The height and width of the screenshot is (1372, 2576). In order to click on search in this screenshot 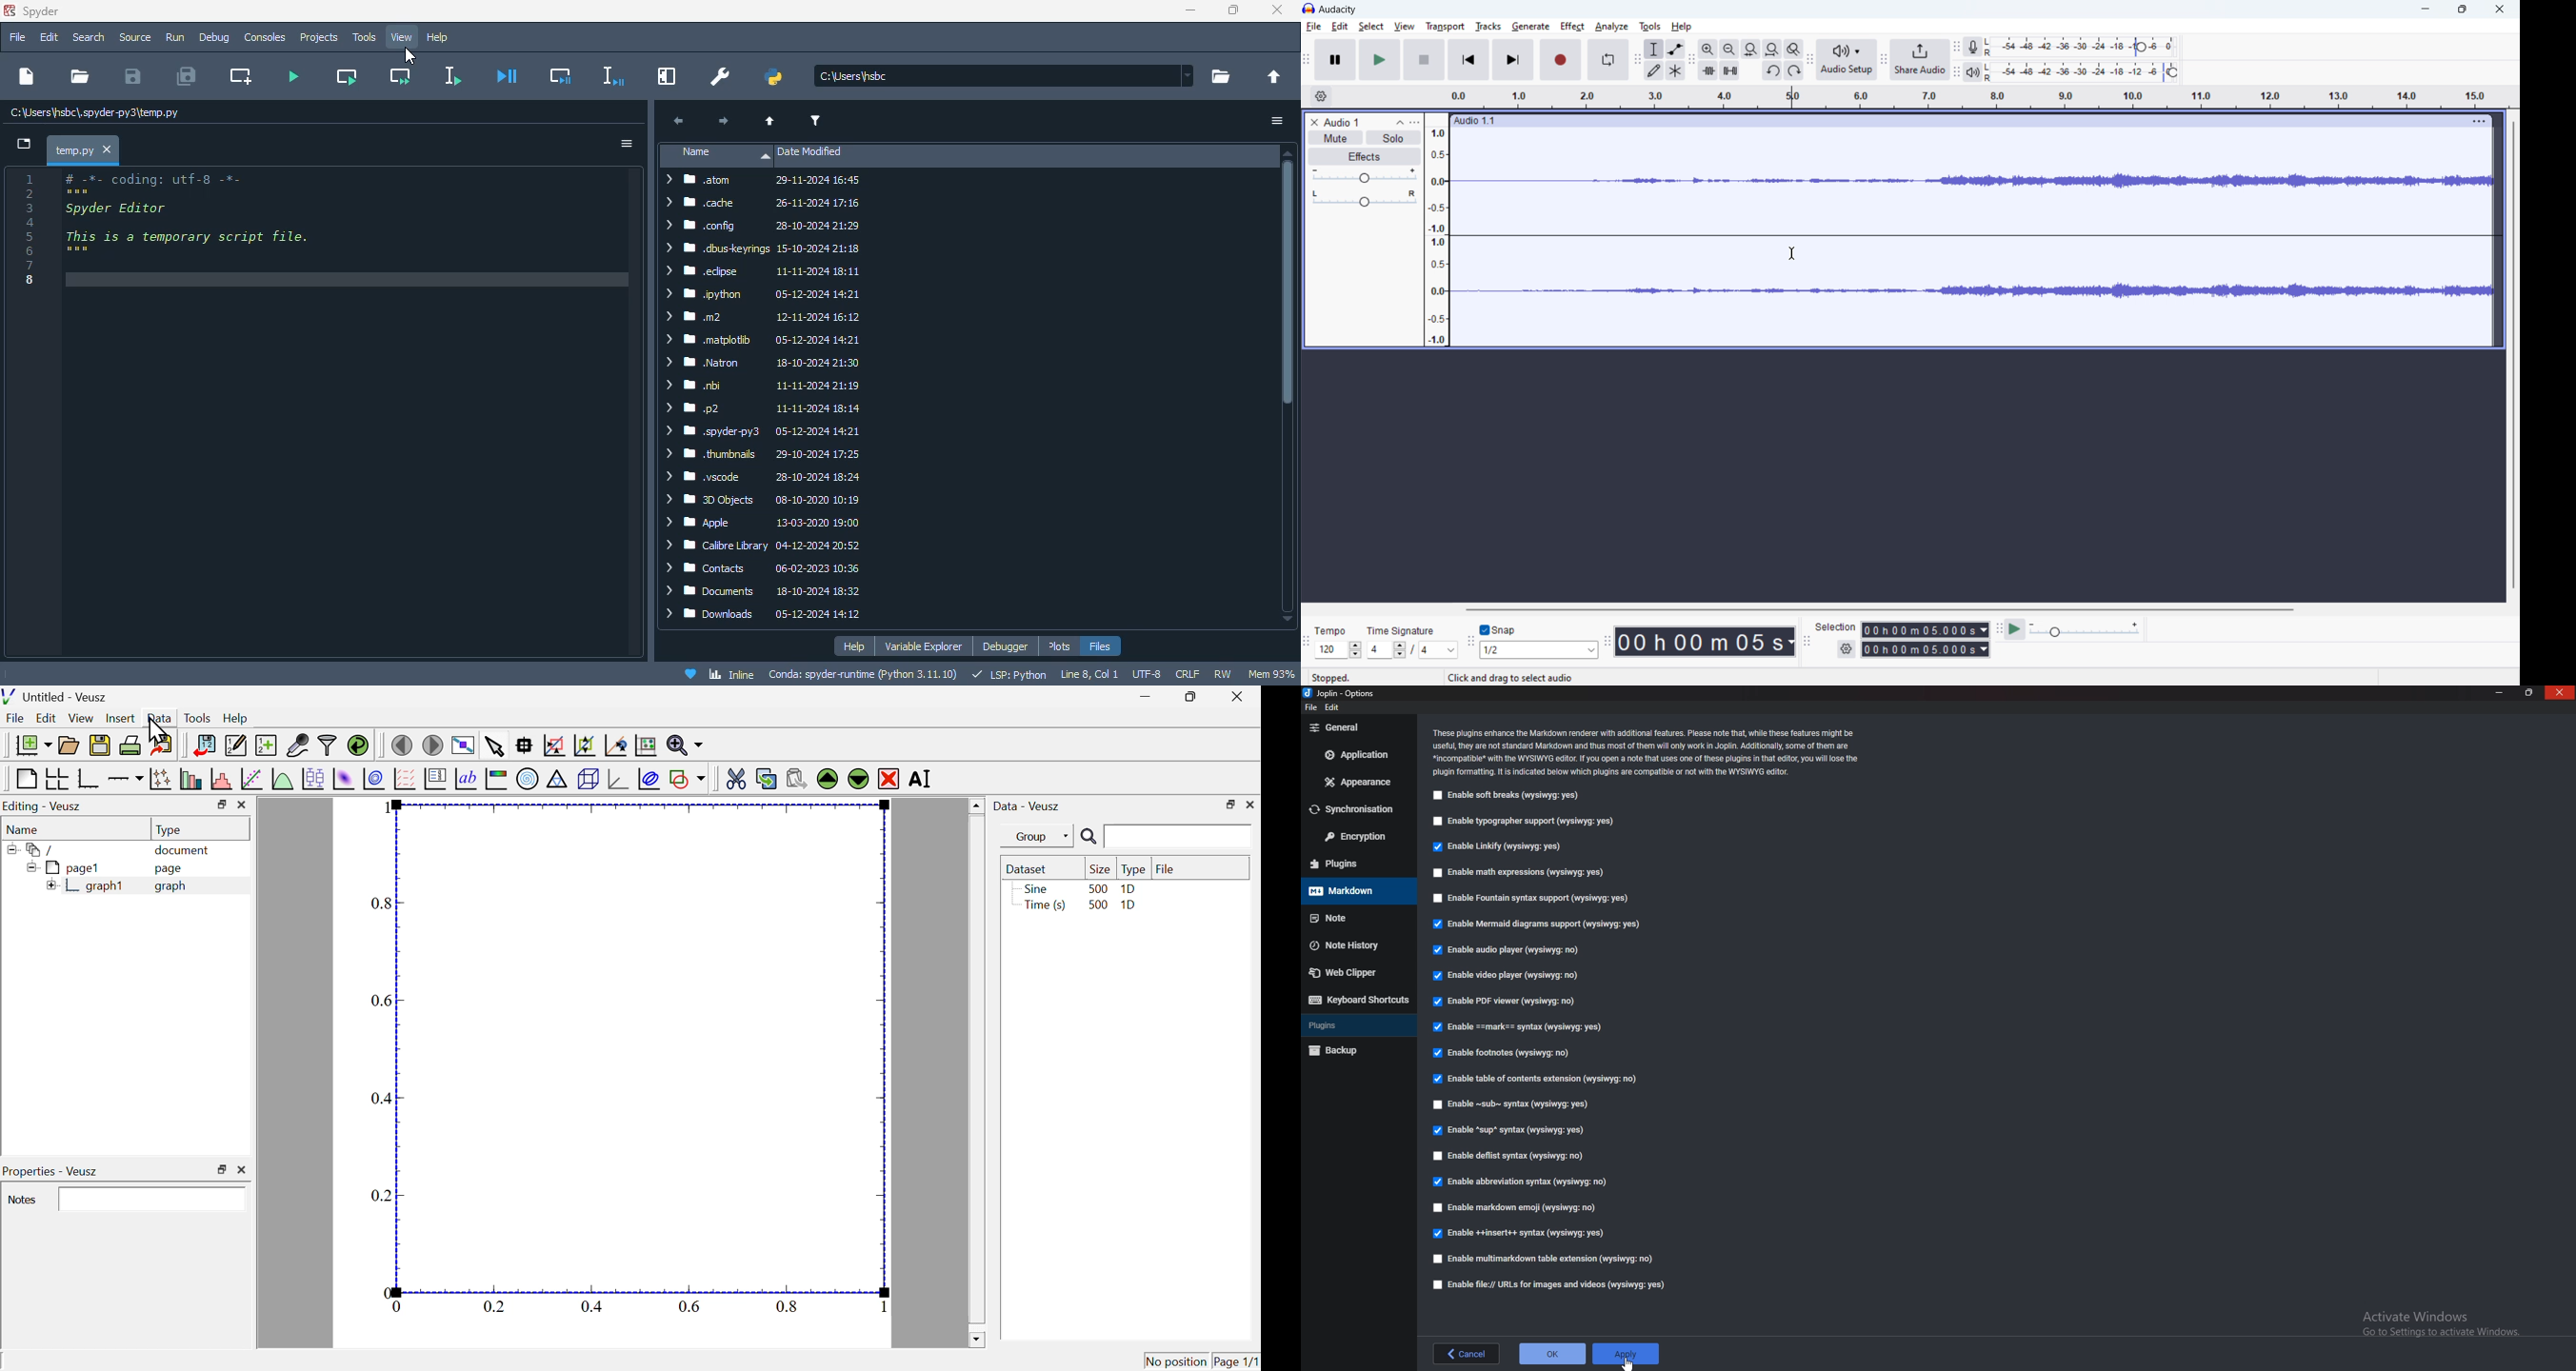, I will do `click(88, 36)`.